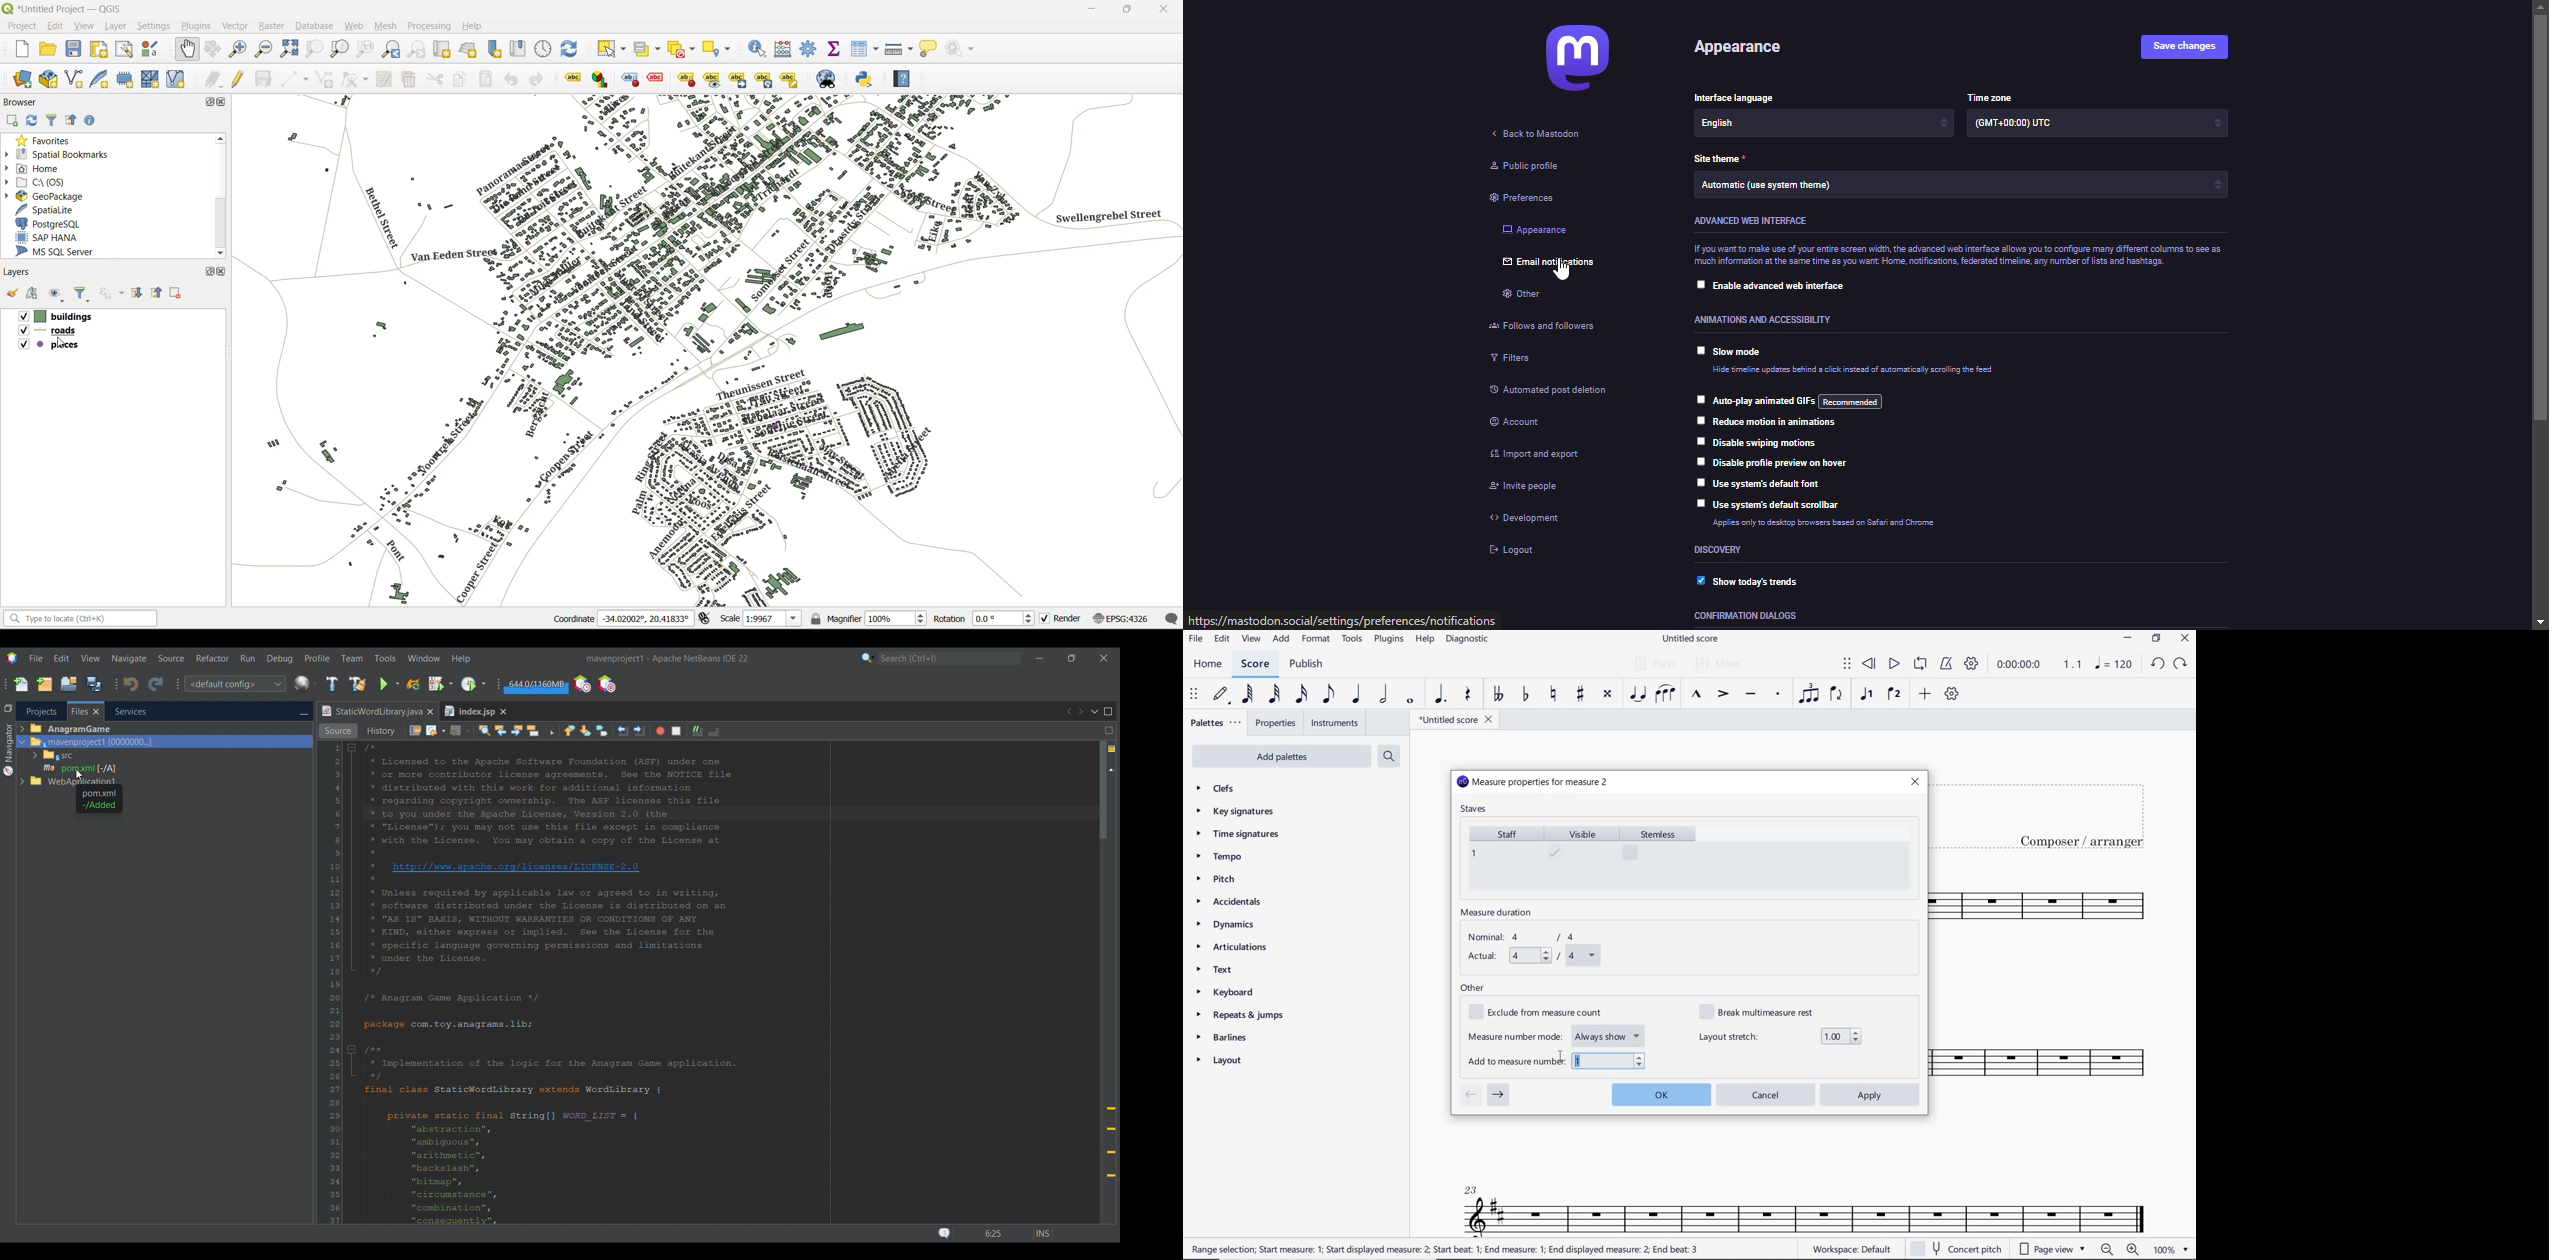 The image size is (2576, 1260). I want to click on select location, so click(720, 49).